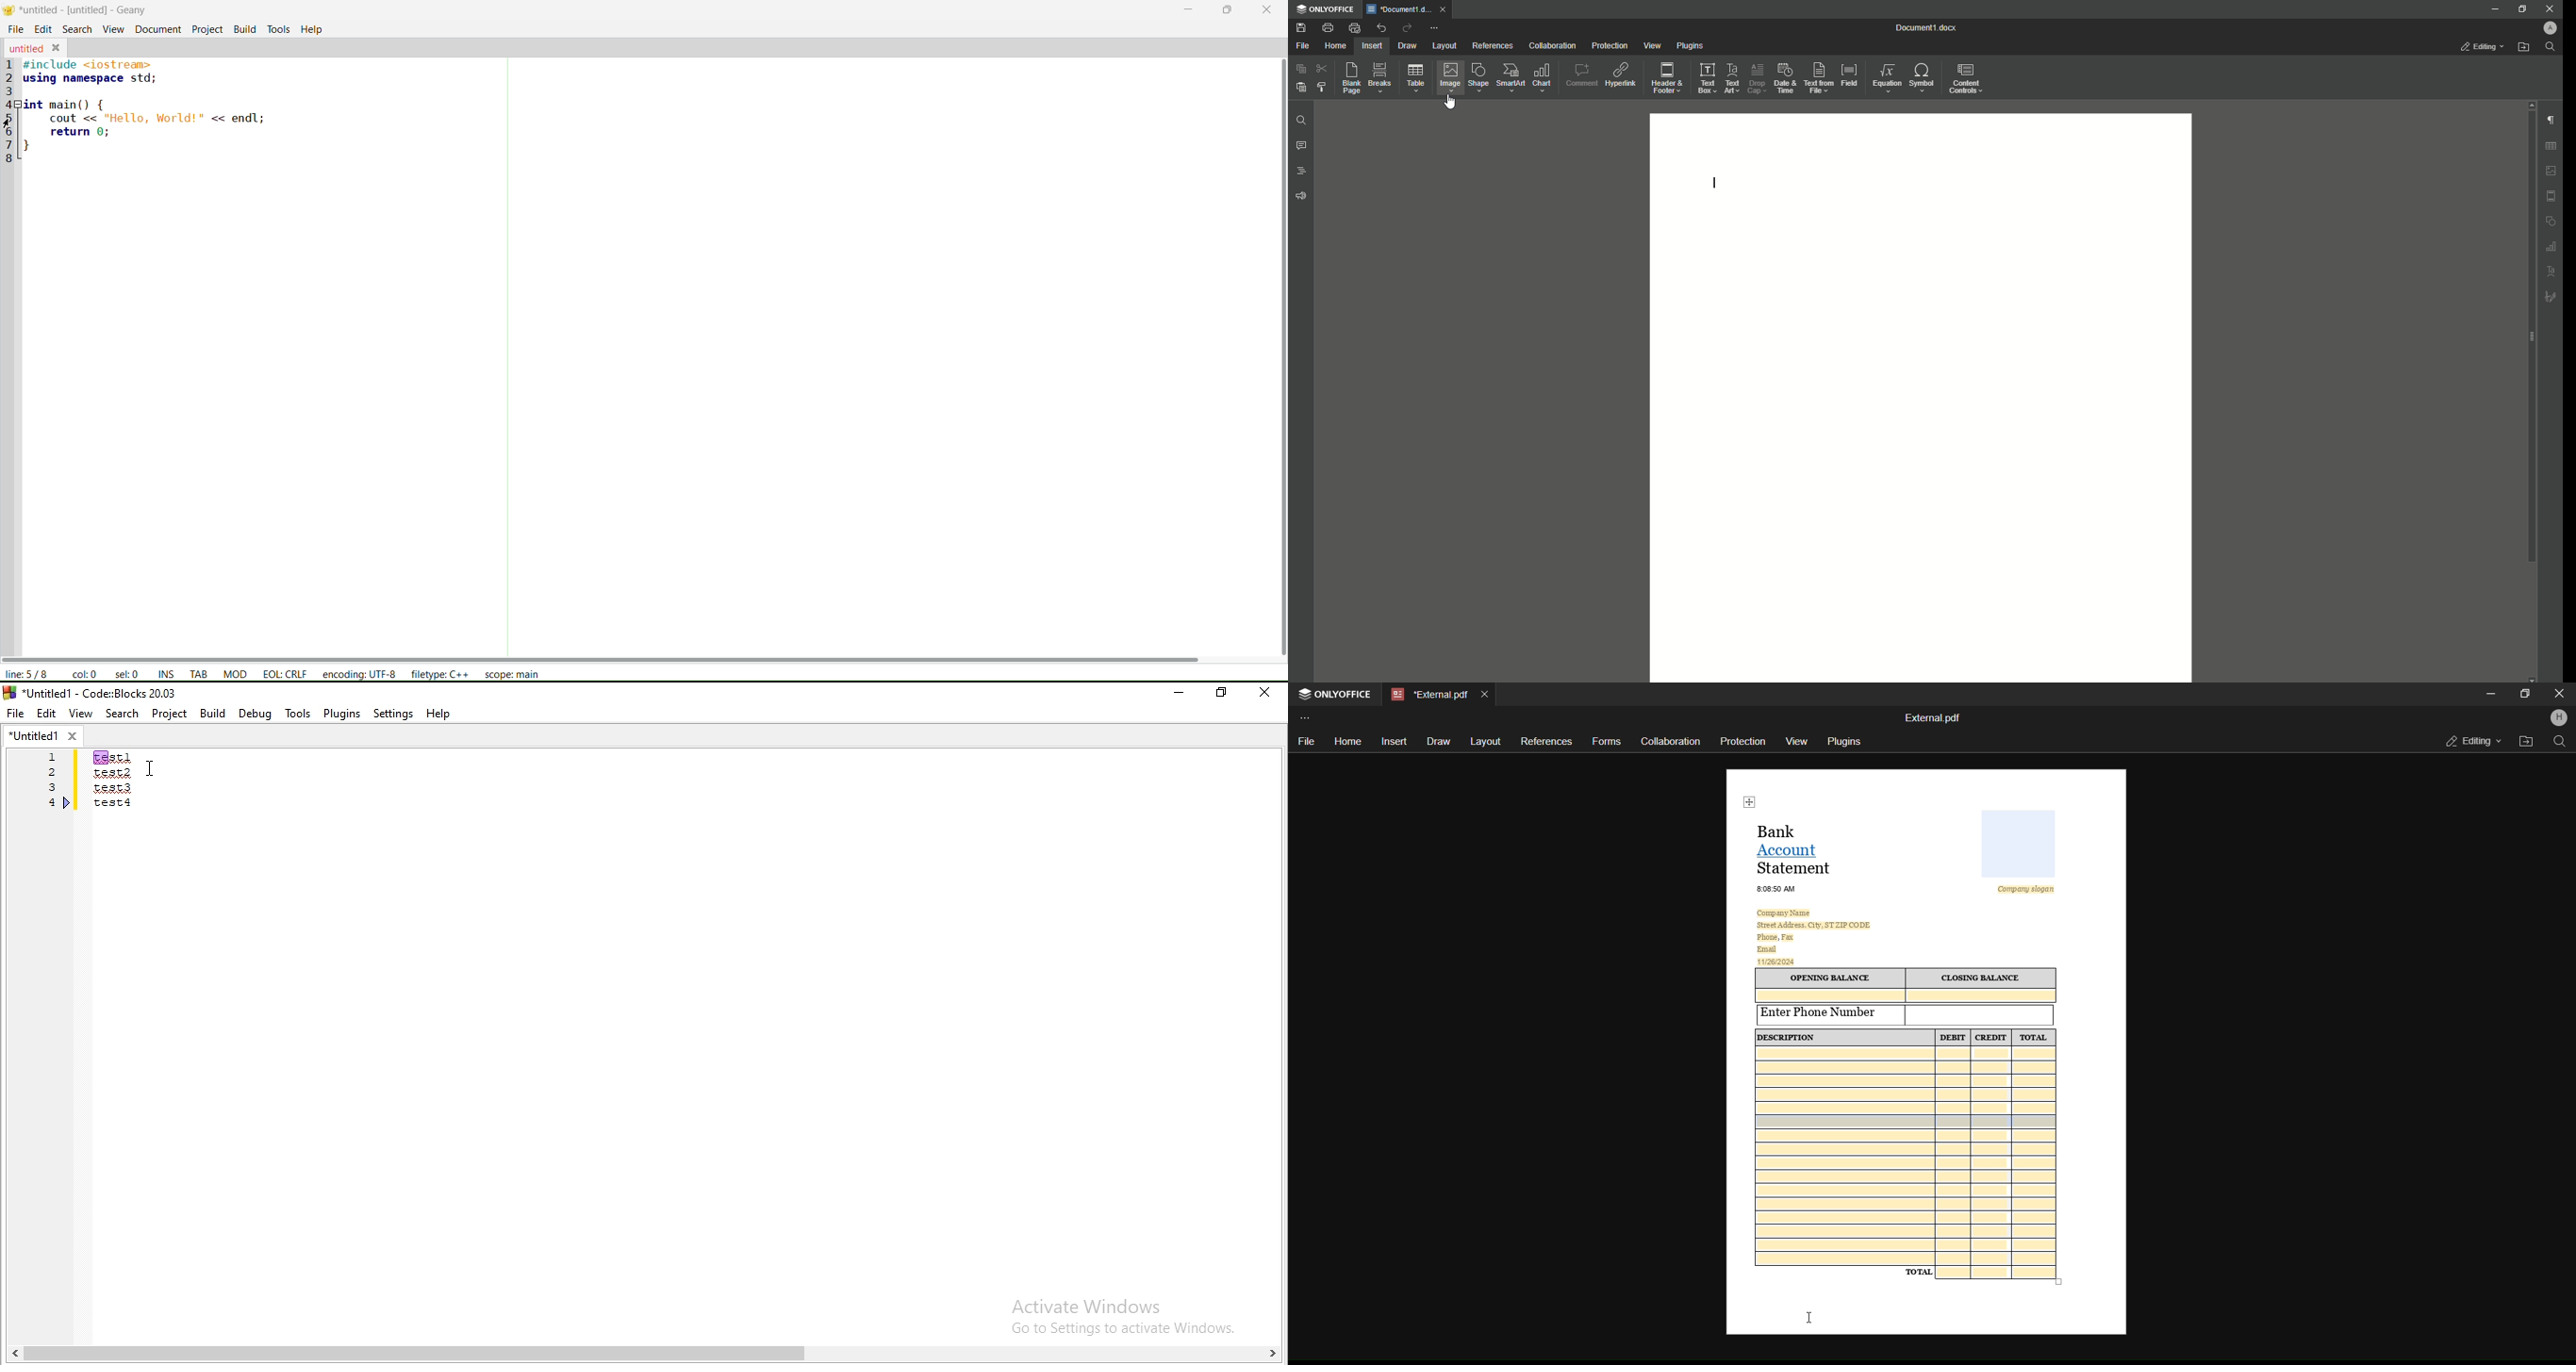 This screenshot has width=2576, height=1372. Describe the element at coordinates (1325, 10) in the screenshot. I see `ONLYOFFICE` at that location.